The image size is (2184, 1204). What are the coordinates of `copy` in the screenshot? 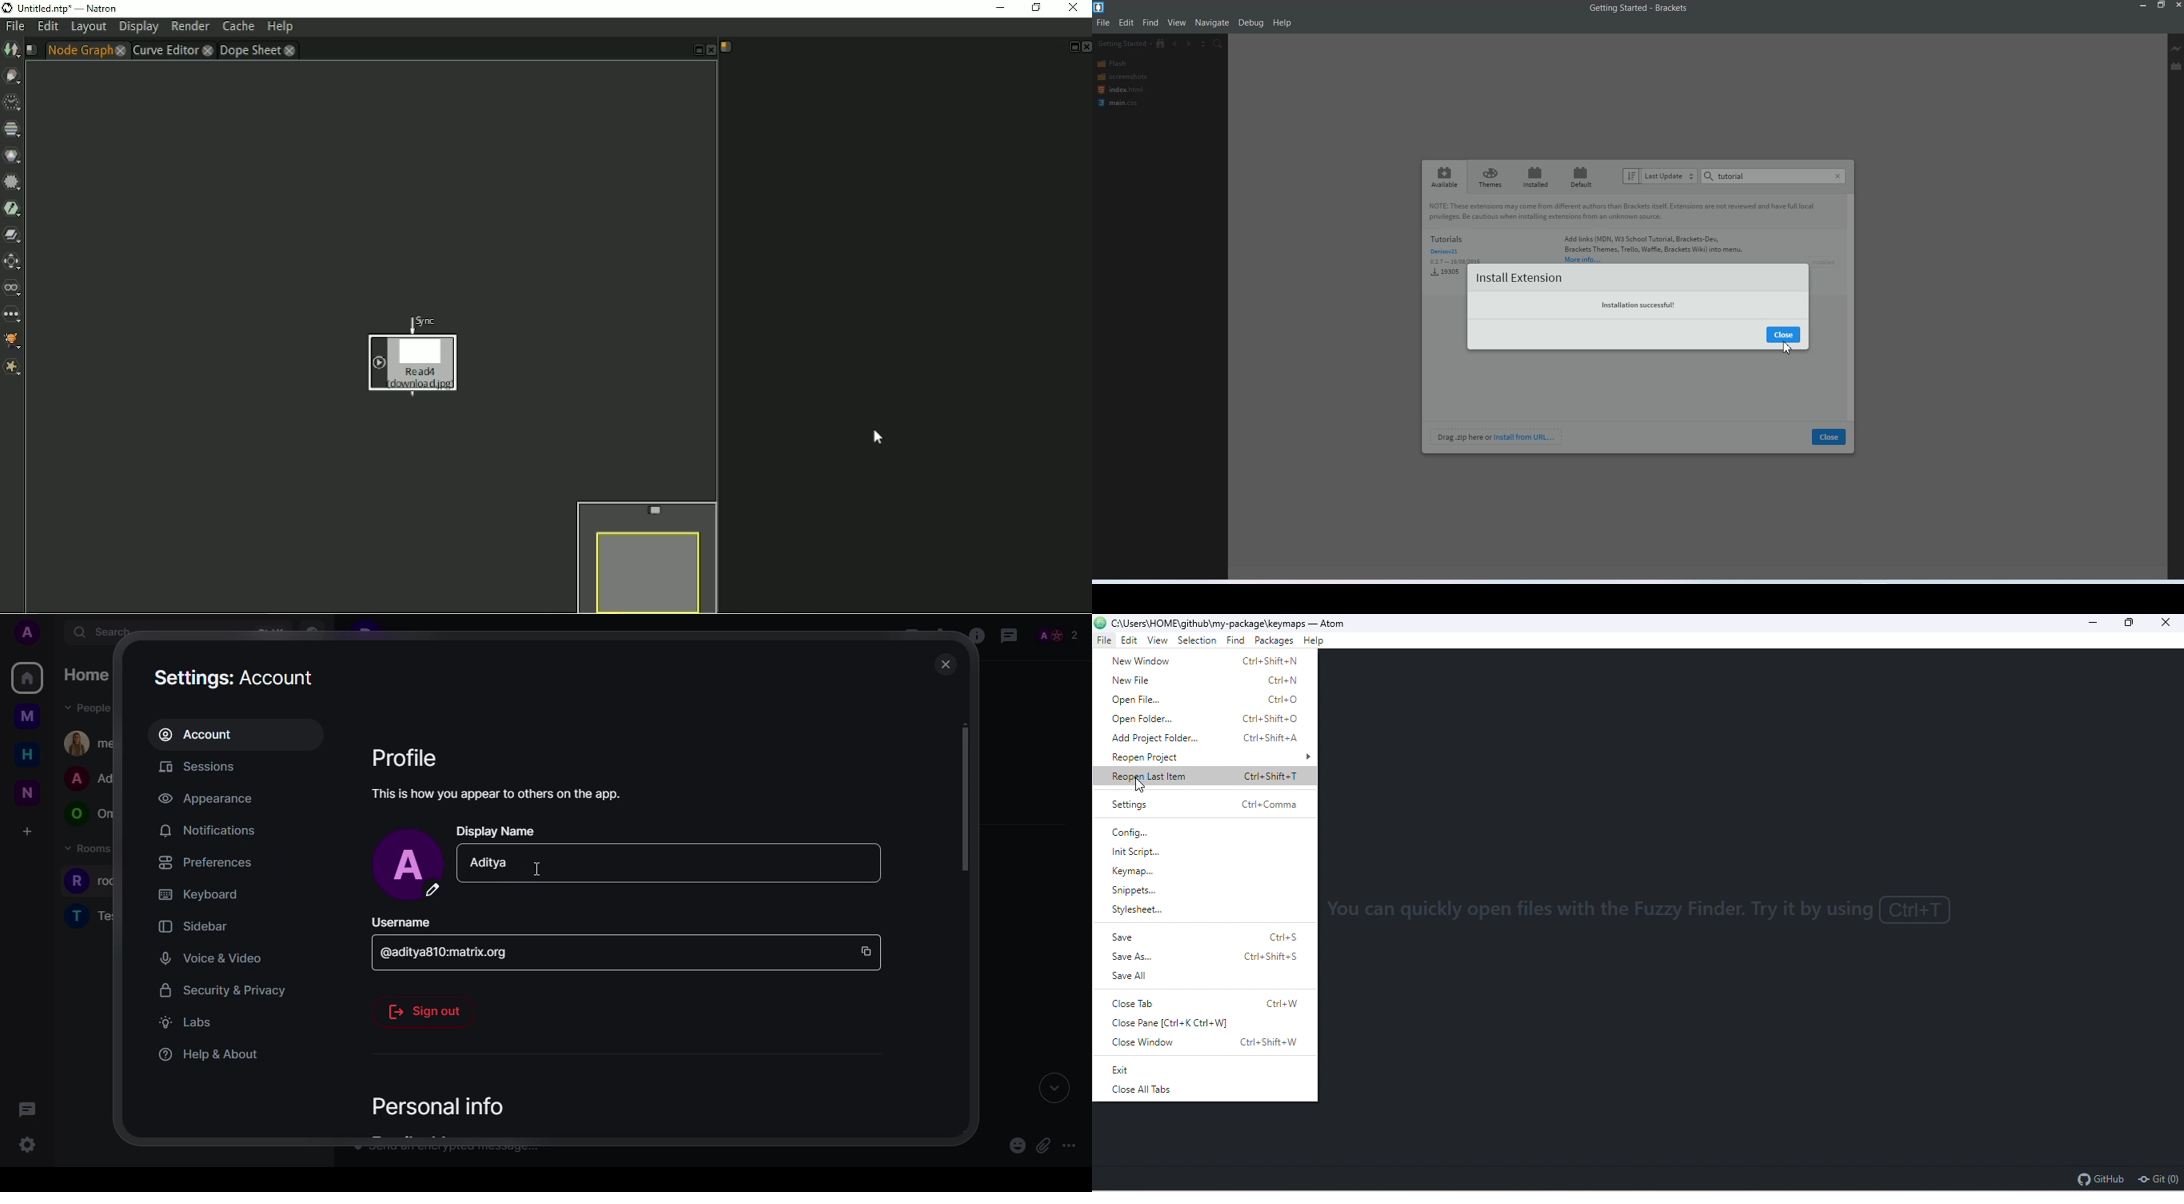 It's located at (867, 952).